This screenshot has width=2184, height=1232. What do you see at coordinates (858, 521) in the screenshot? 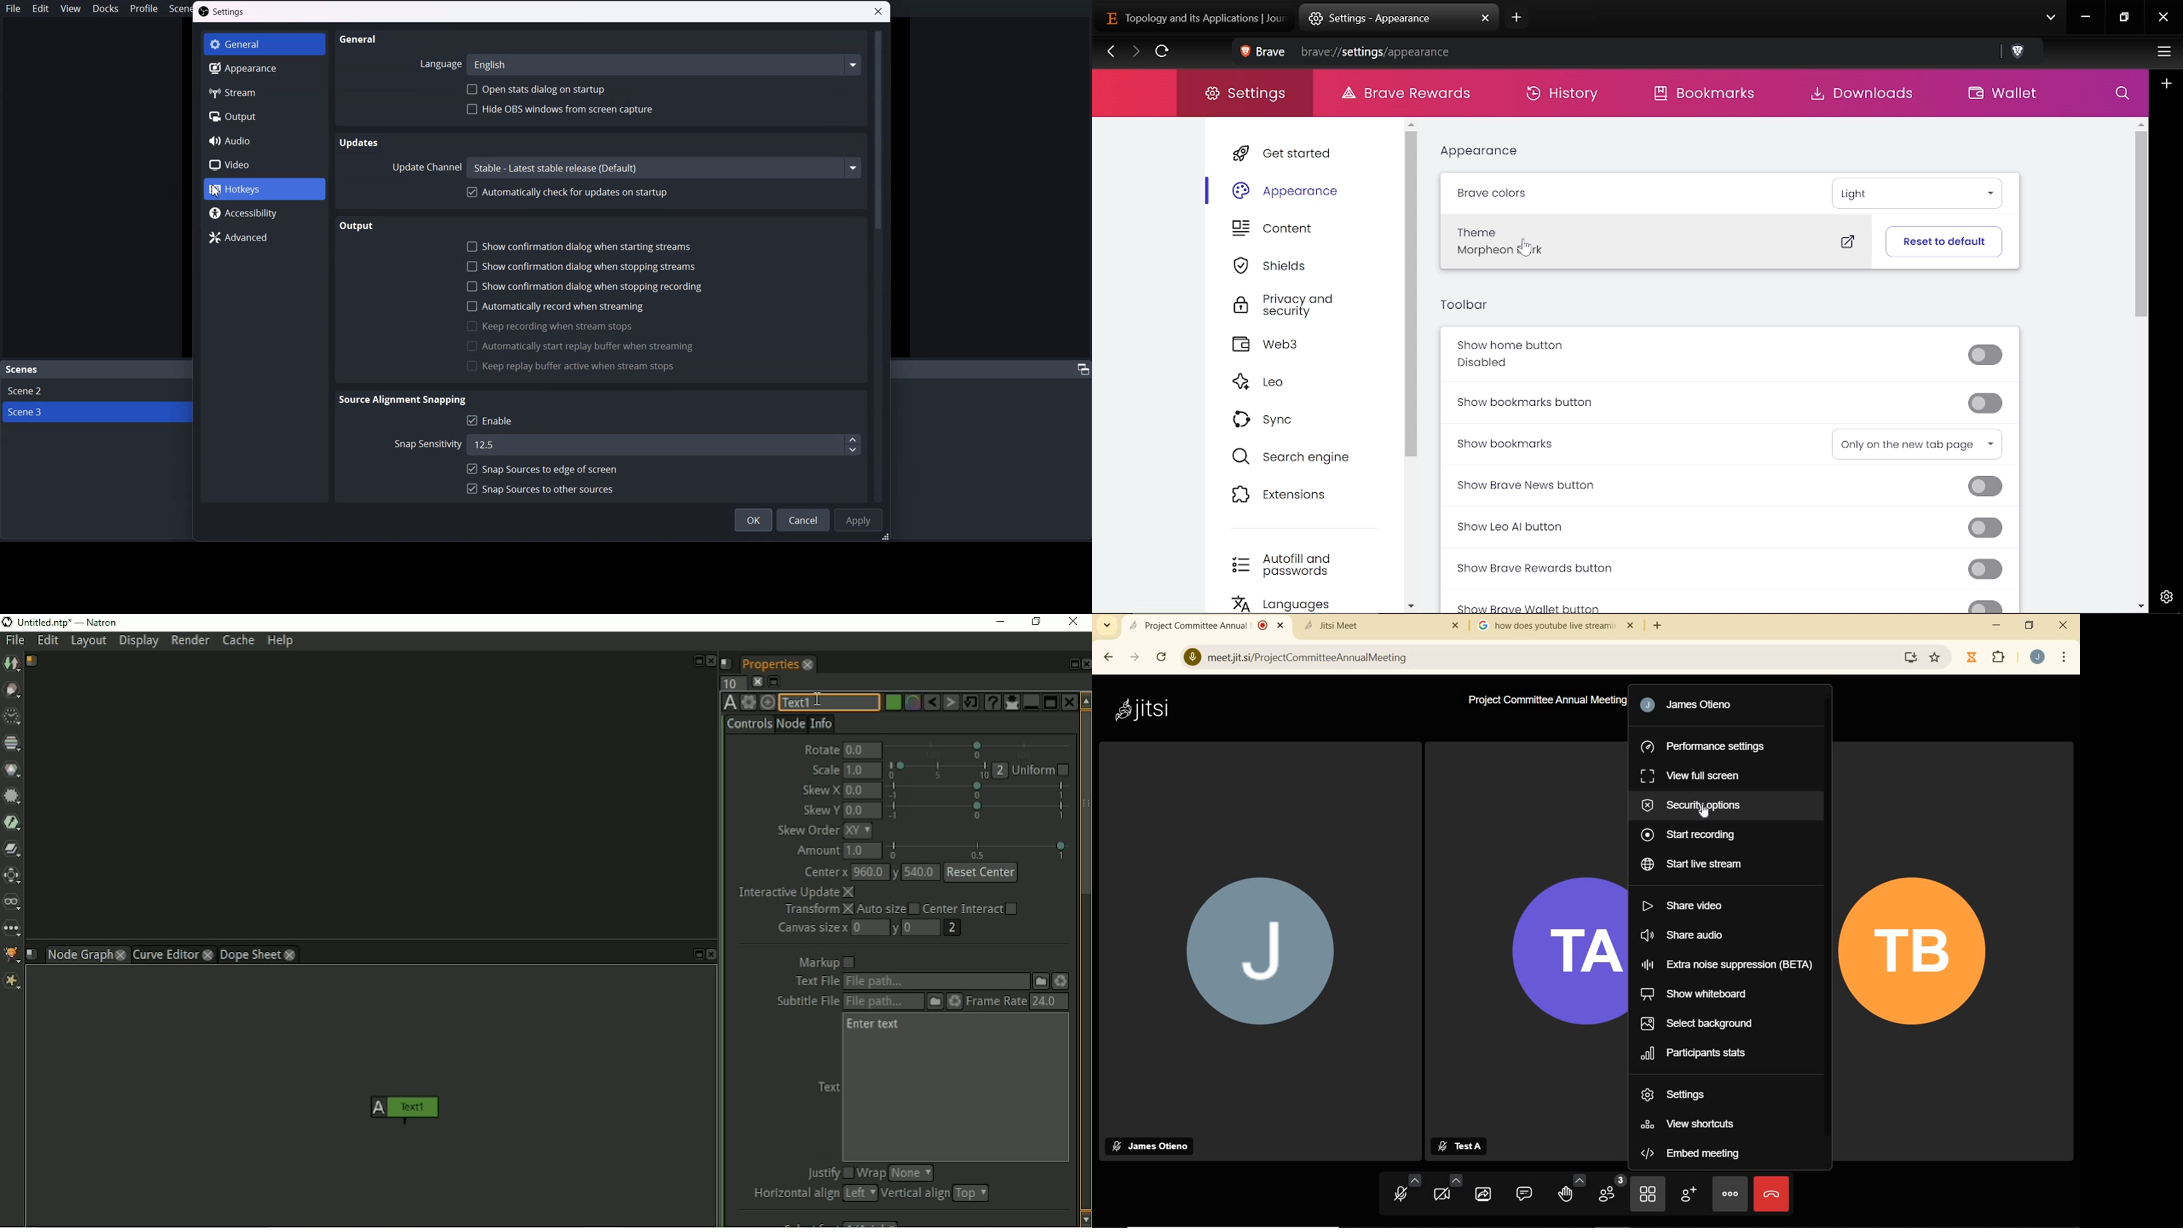
I see `Apply` at bounding box center [858, 521].